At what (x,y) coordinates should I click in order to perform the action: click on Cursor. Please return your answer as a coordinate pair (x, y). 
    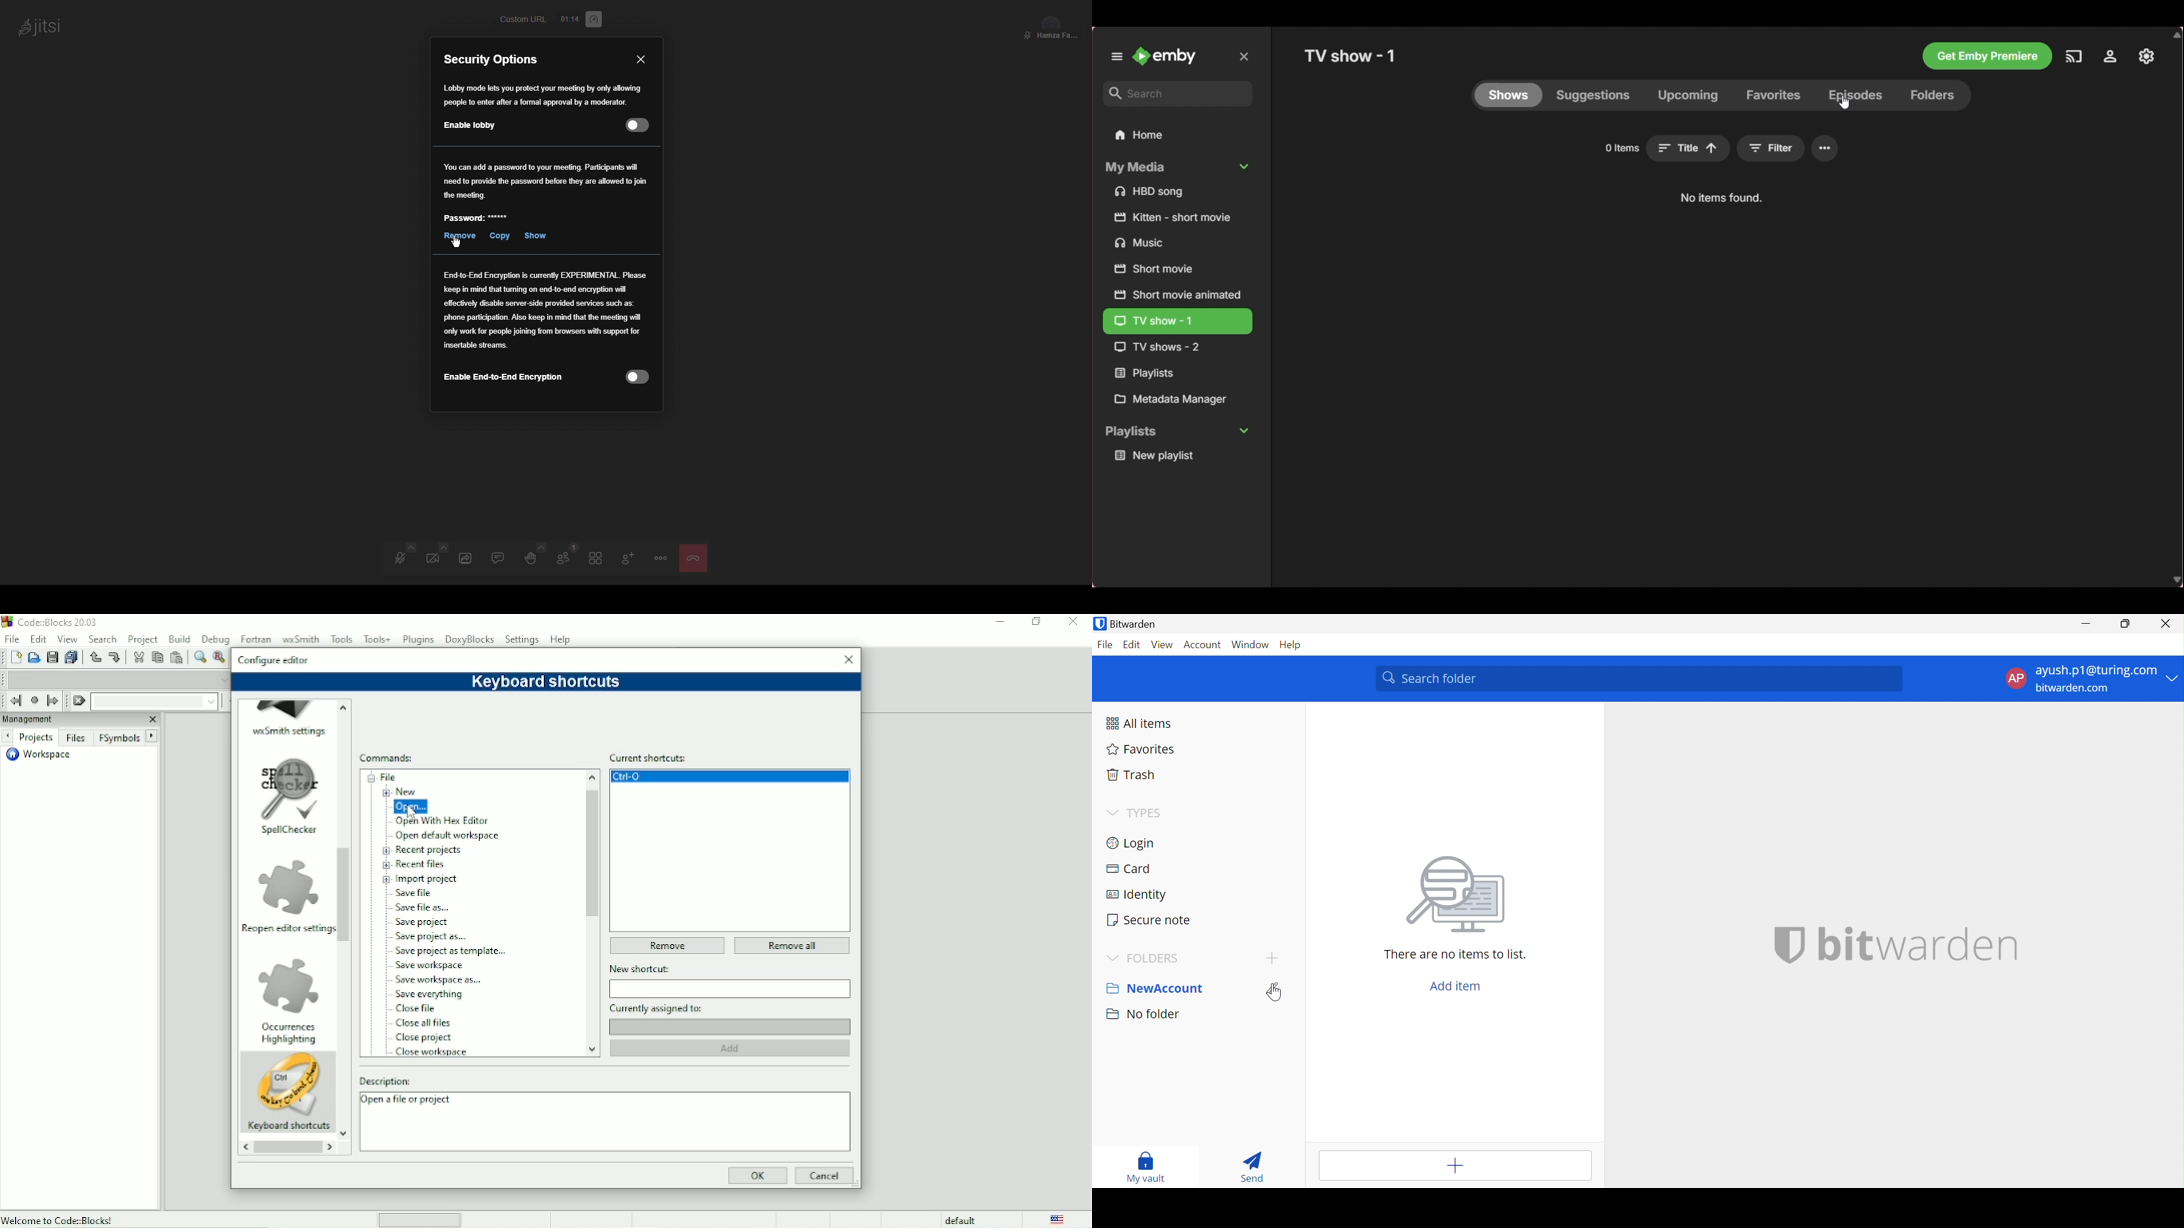
    Looking at the image, I should click on (456, 242).